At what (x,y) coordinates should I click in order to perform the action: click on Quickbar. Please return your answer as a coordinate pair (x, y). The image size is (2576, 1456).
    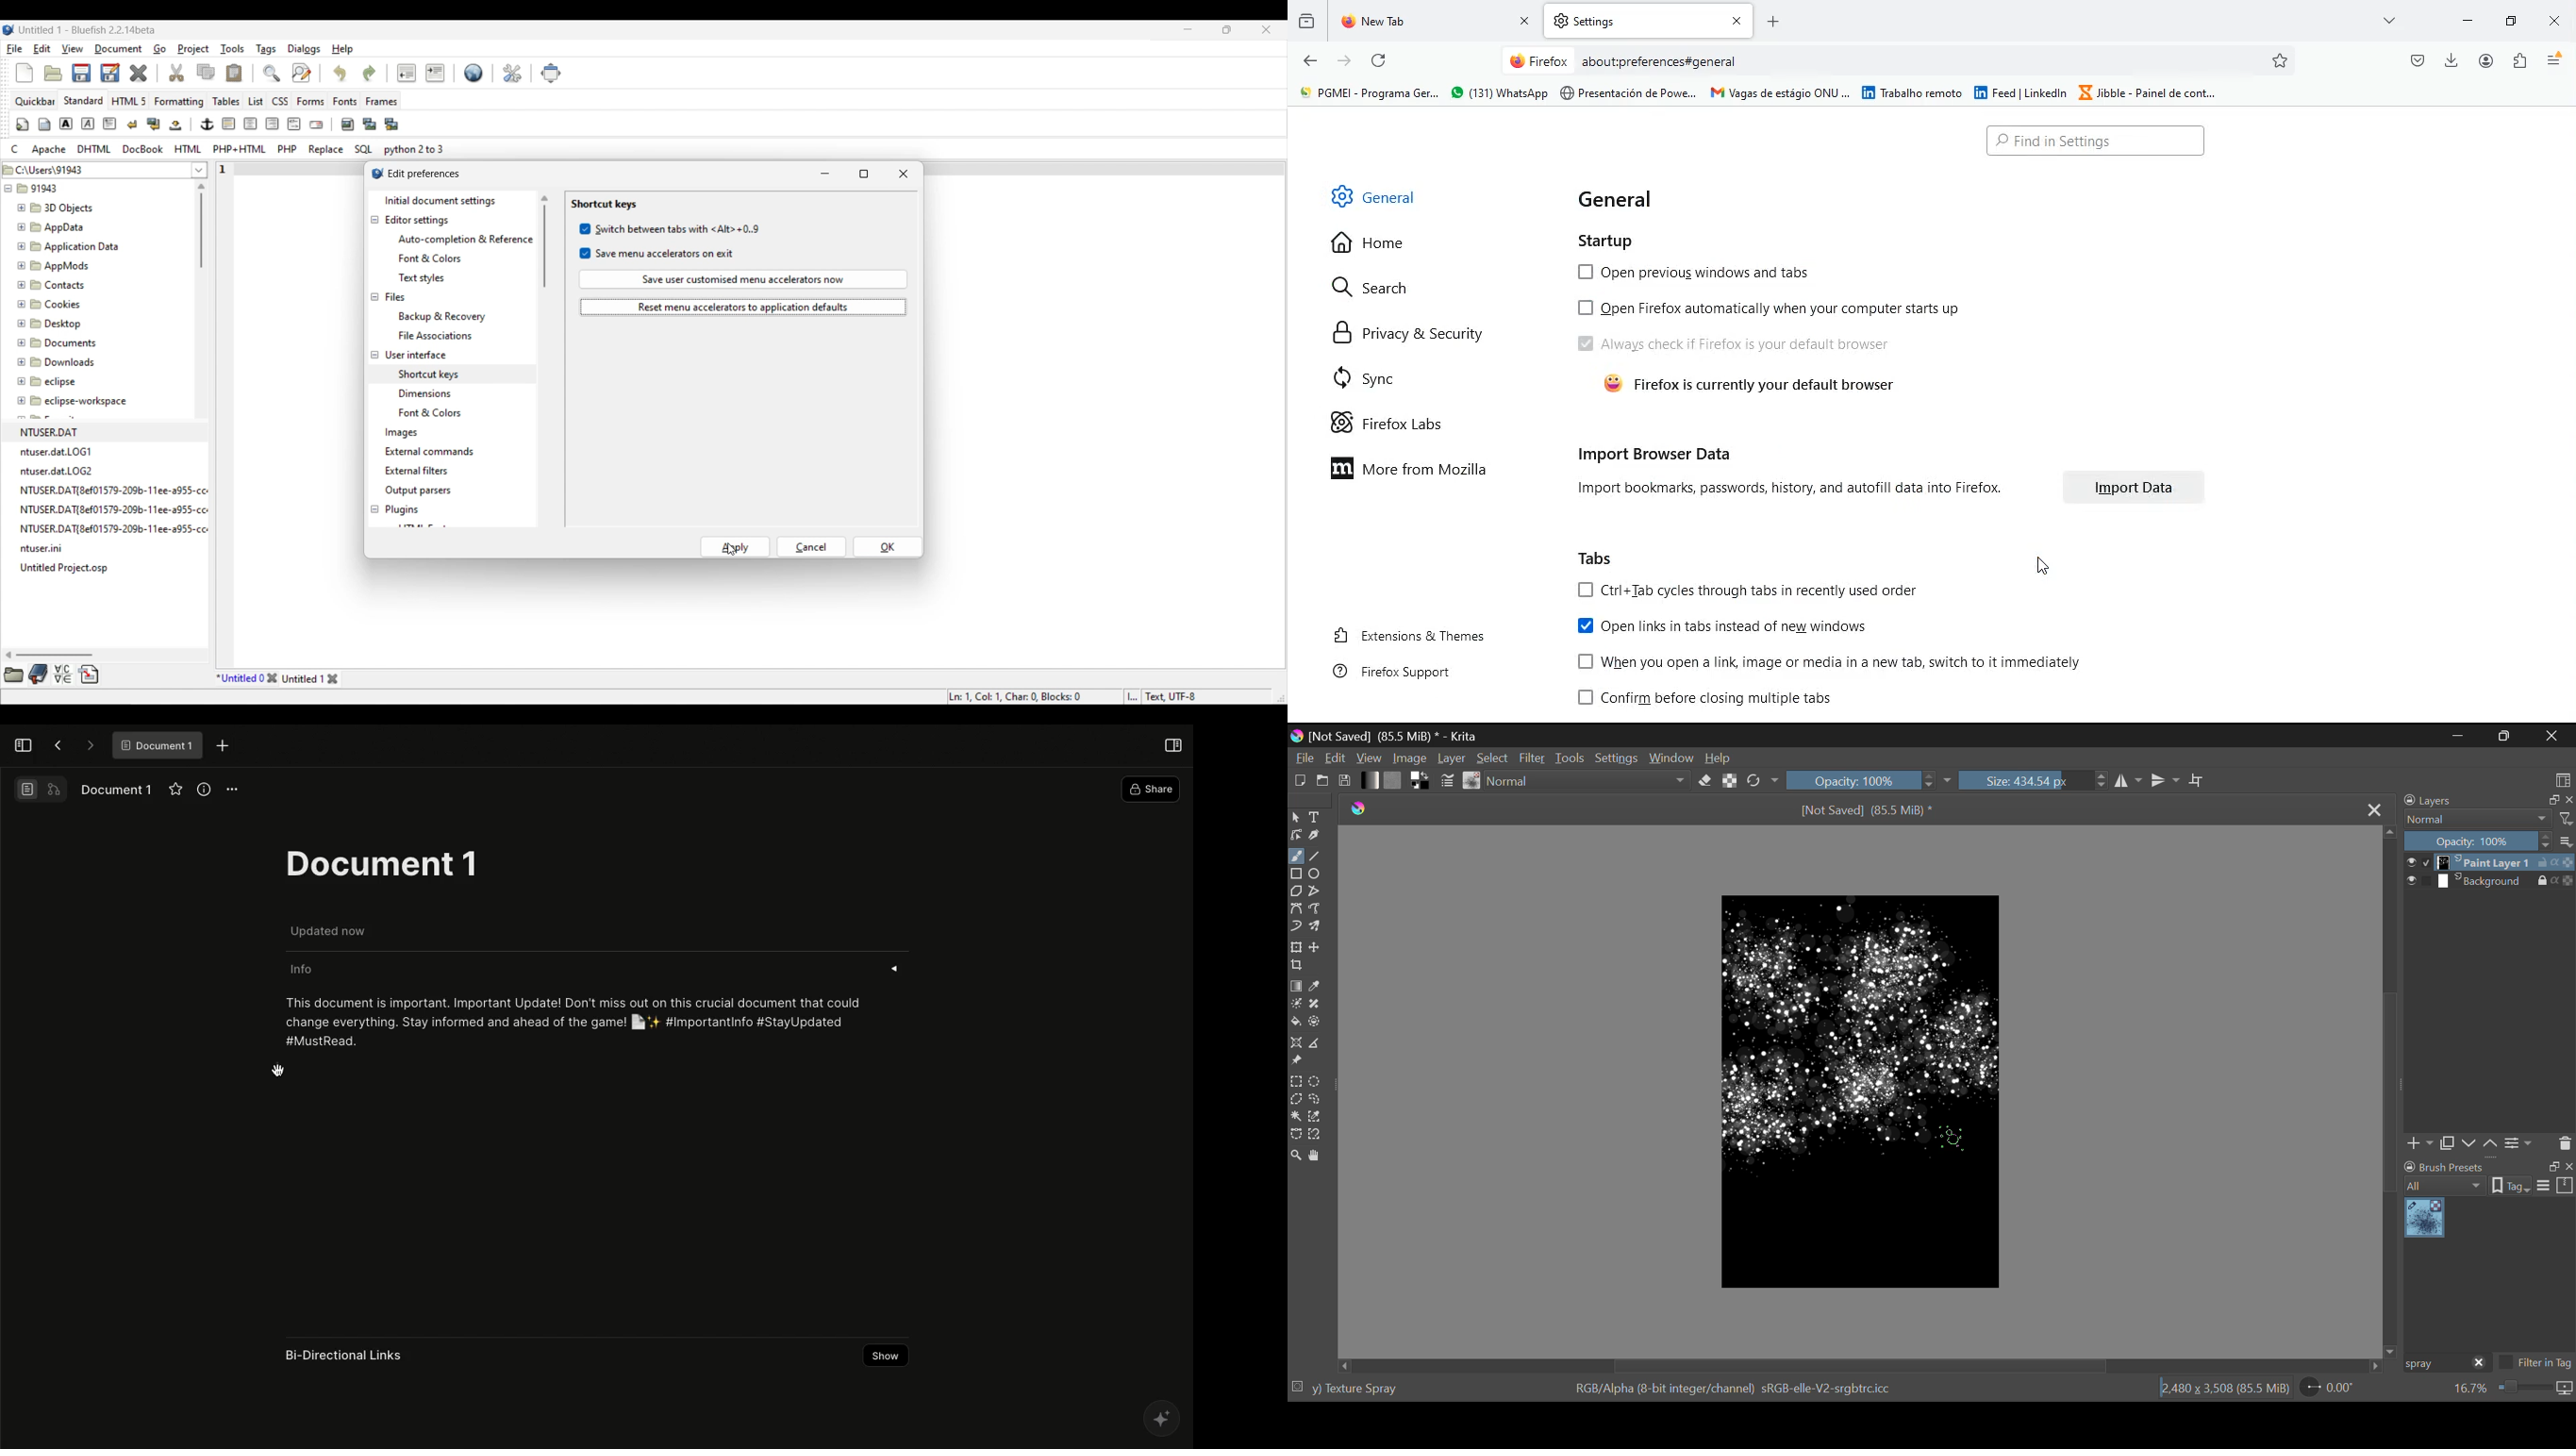
    Looking at the image, I should click on (35, 101).